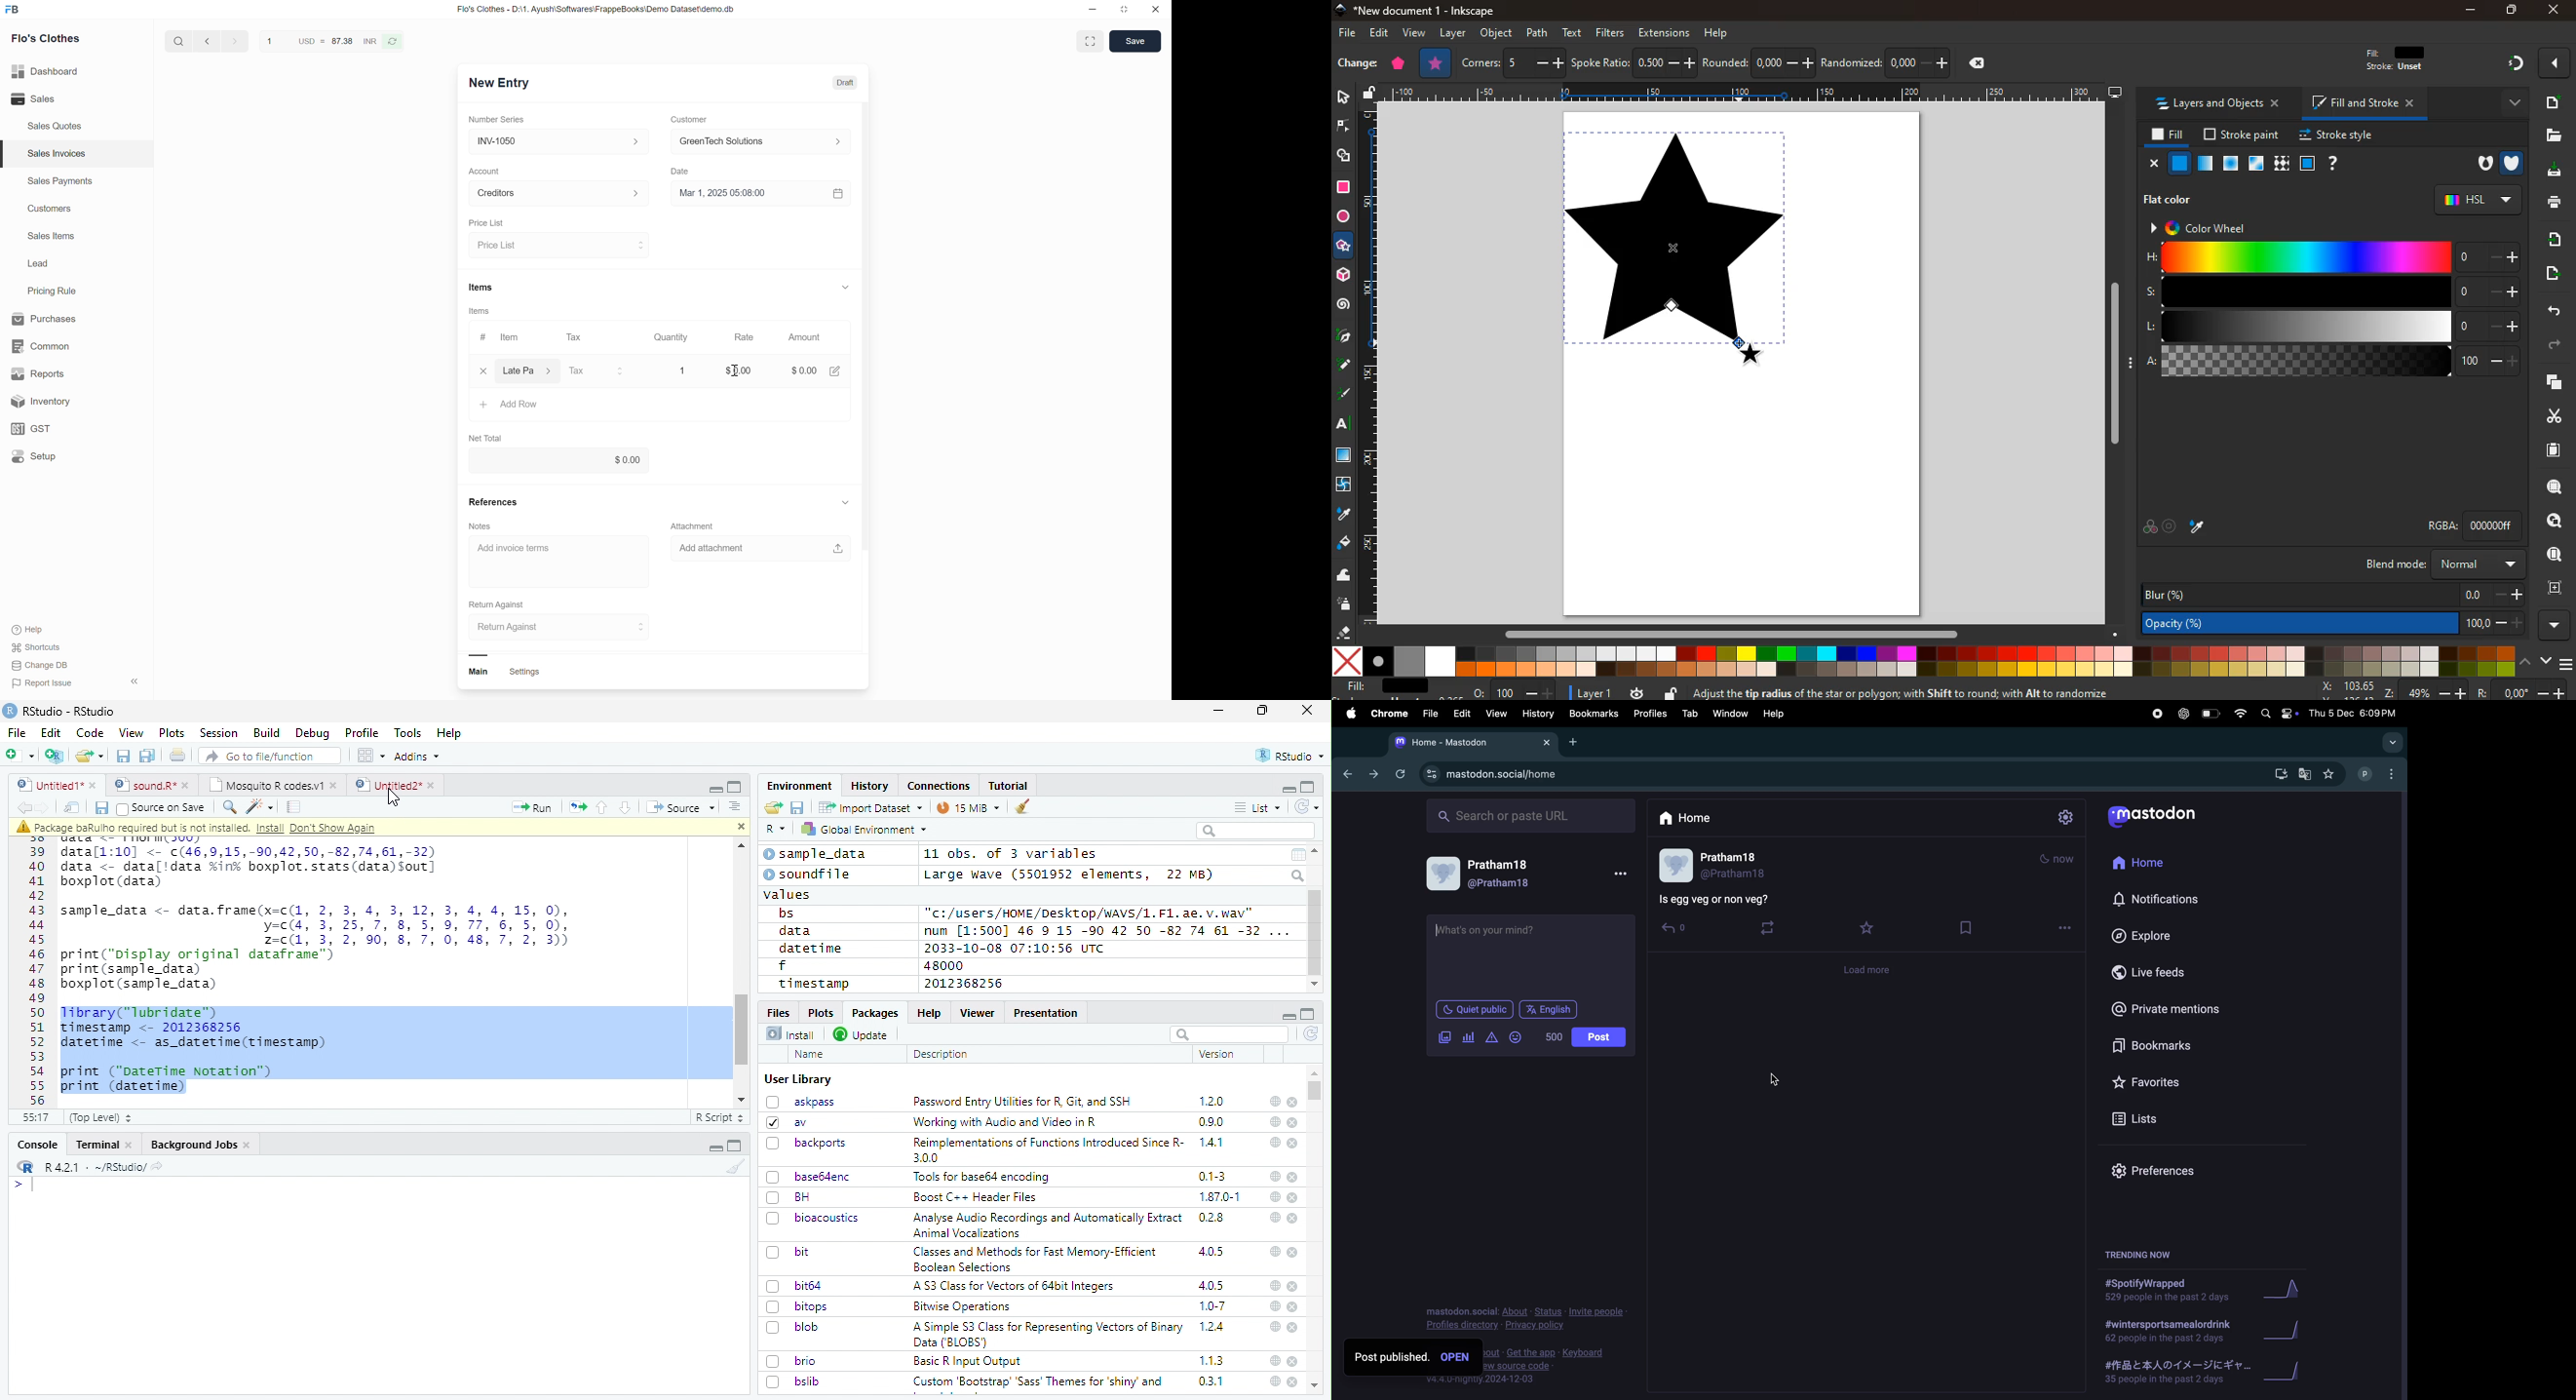 Image resolution: width=2576 pixels, height=1400 pixels. What do you see at coordinates (1294, 1197) in the screenshot?
I see `close` at bounding box center [1294, 1197].